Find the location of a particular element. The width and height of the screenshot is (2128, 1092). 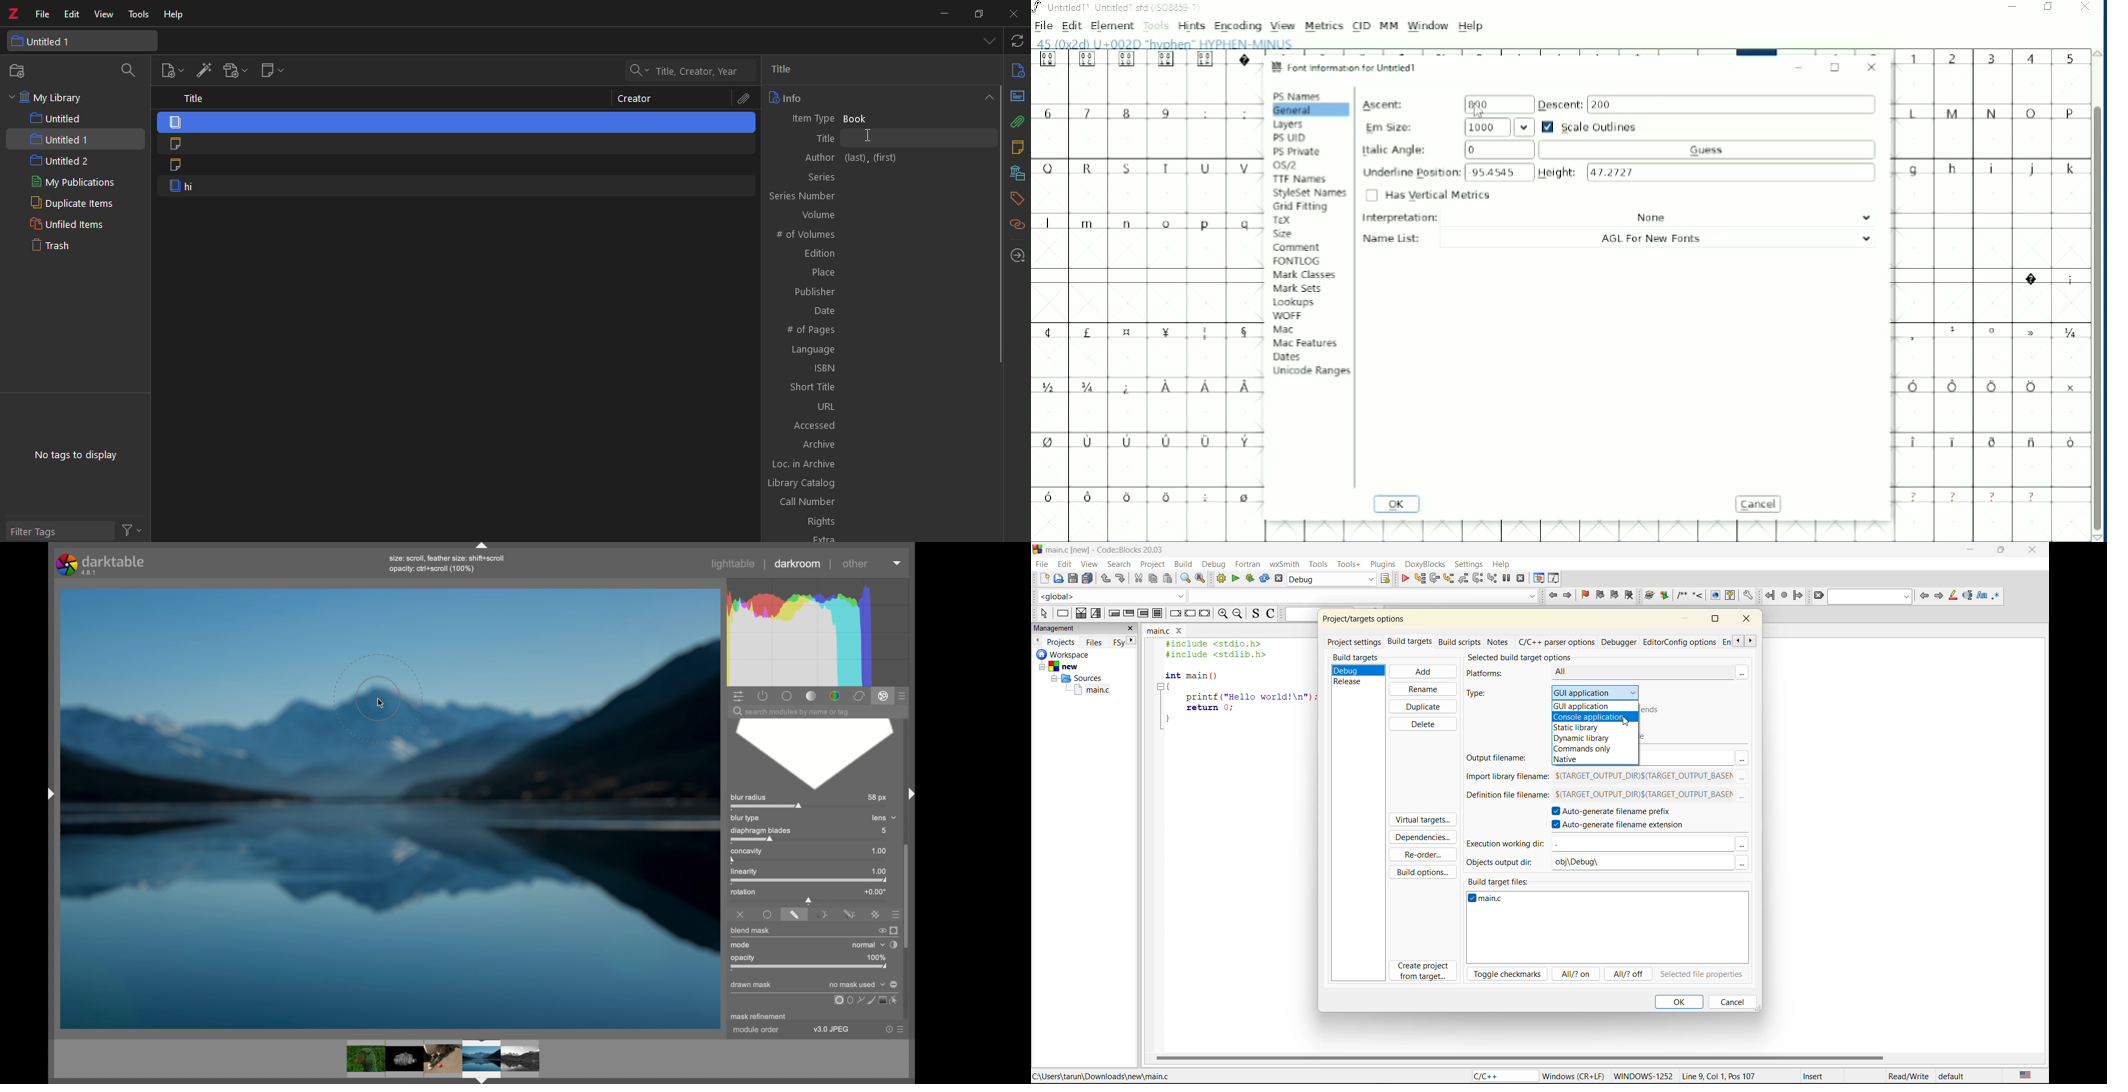

title is located at coordinates (878, 137).